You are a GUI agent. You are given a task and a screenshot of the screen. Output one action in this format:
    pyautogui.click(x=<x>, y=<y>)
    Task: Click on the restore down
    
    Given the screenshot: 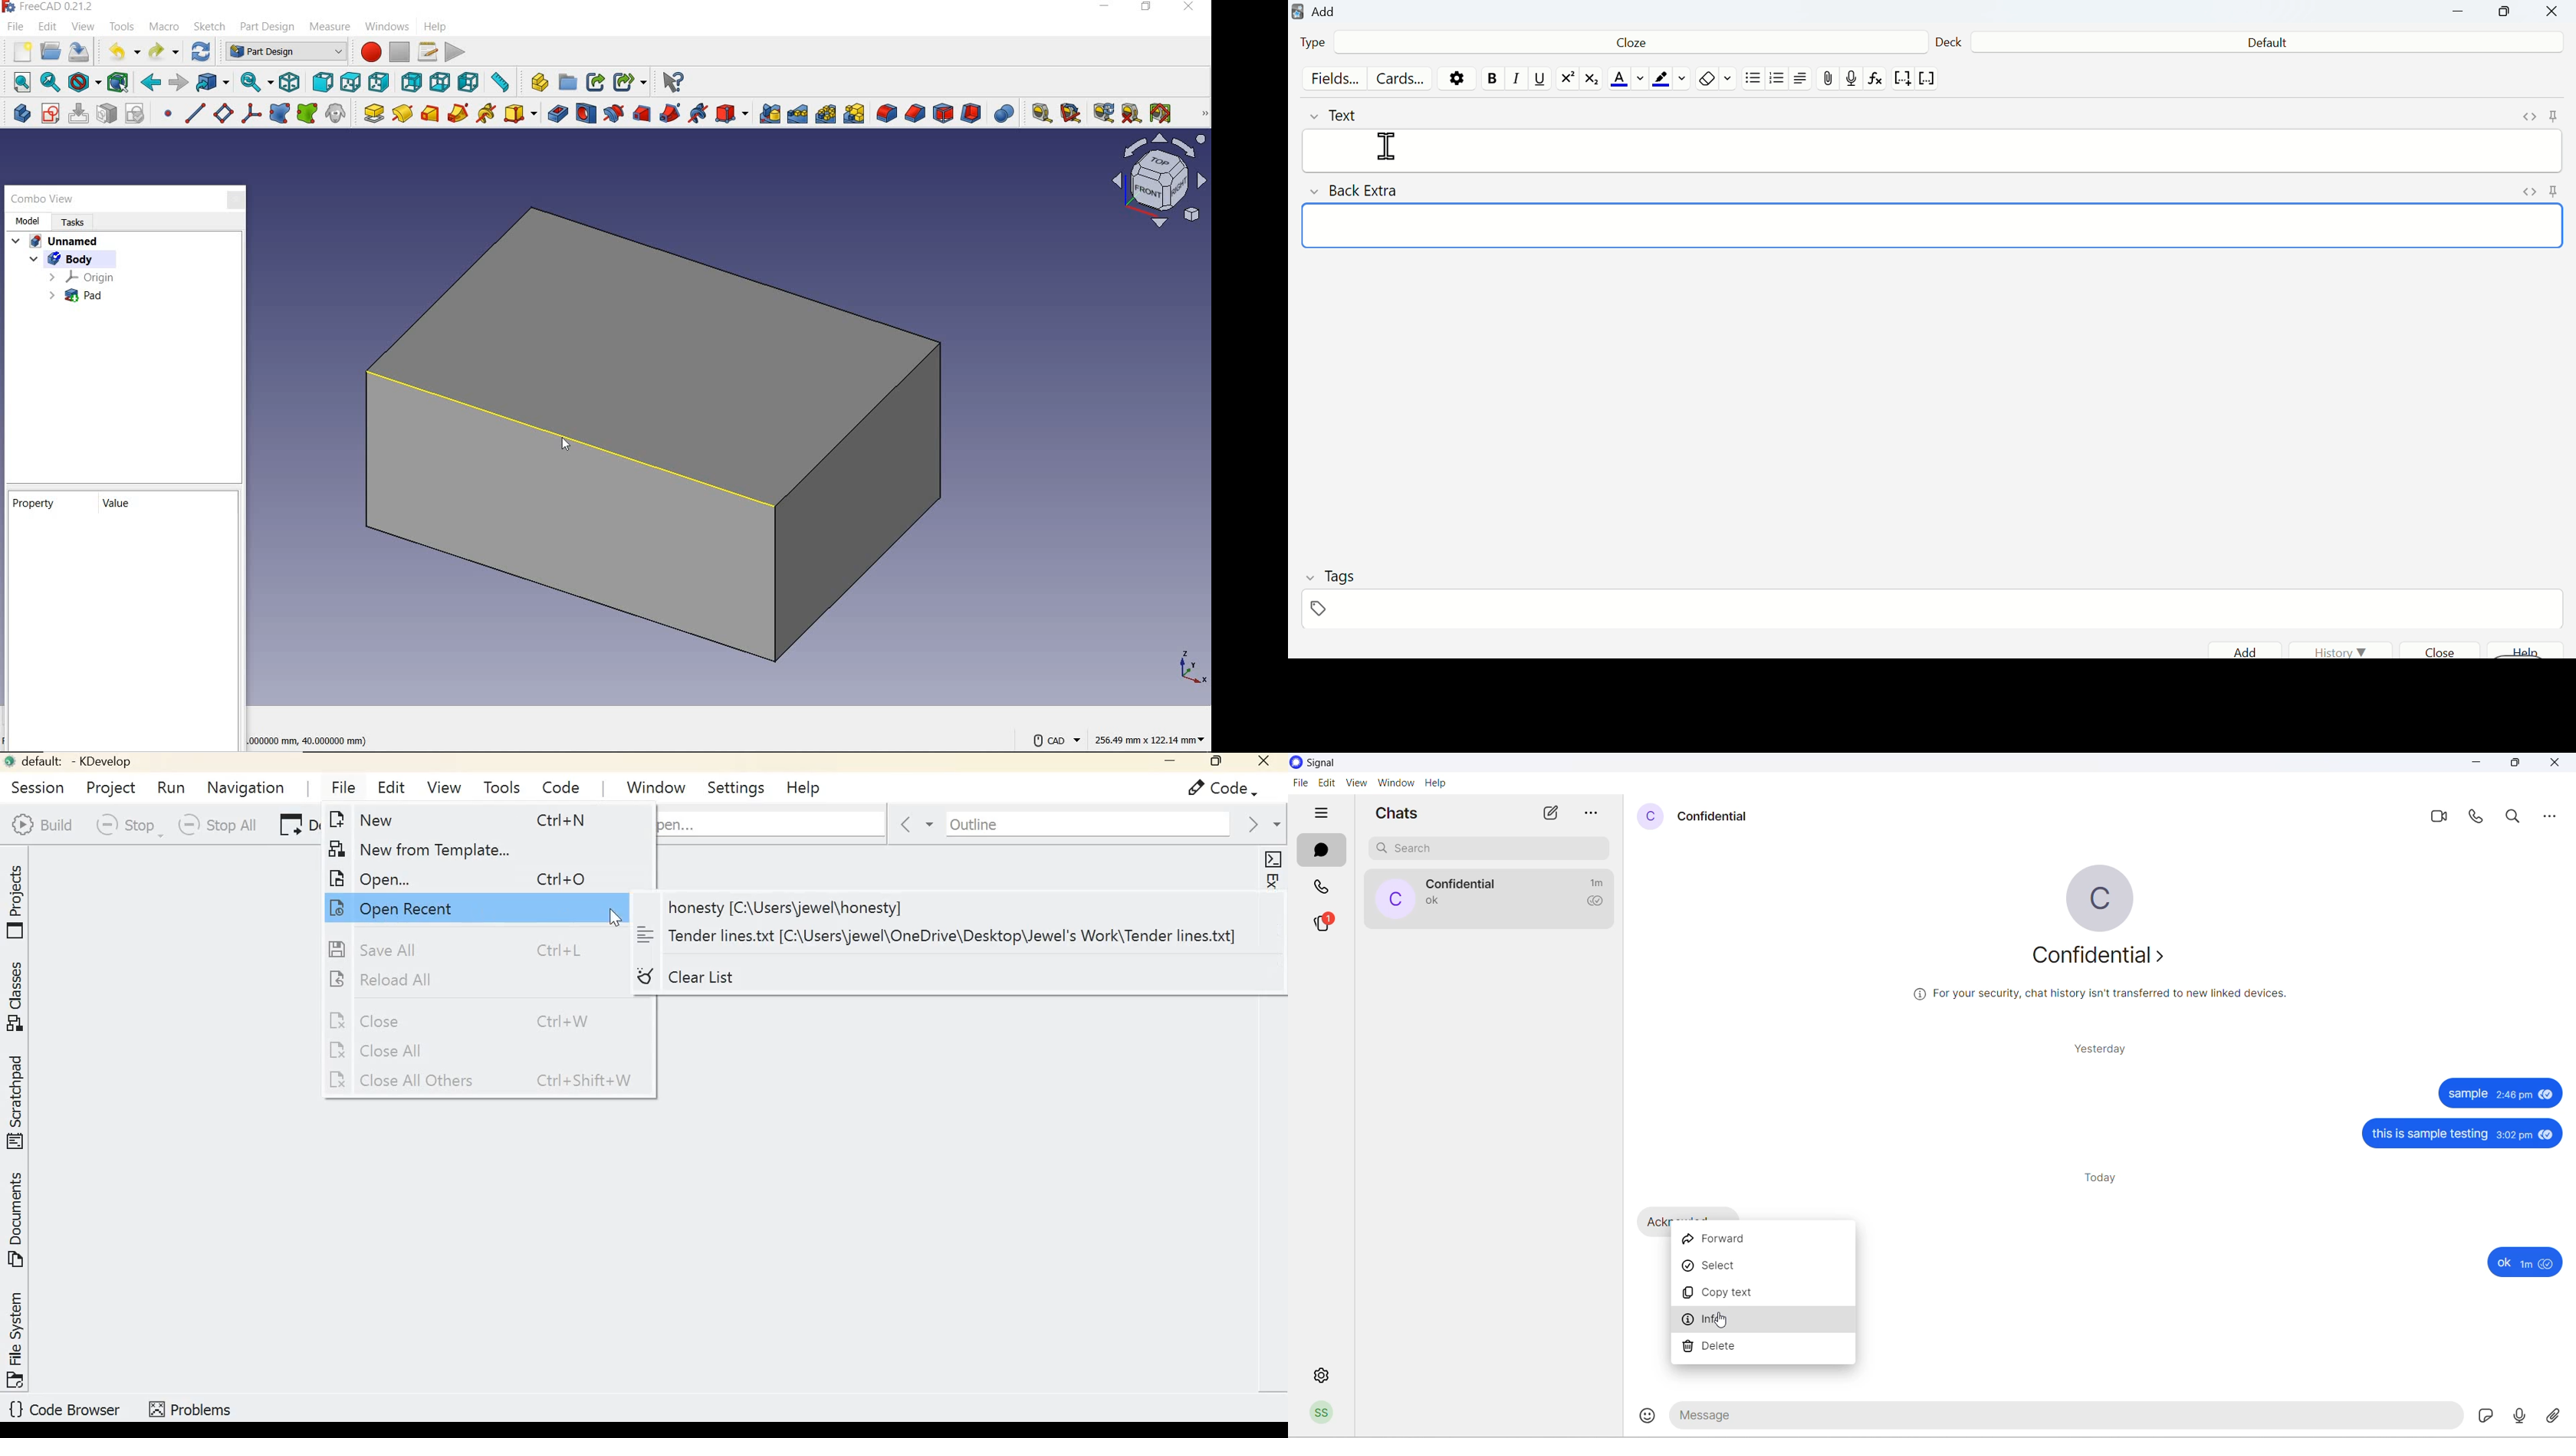 What is the action you would take?
    pyautogui.click(x=1146, y=8)
    